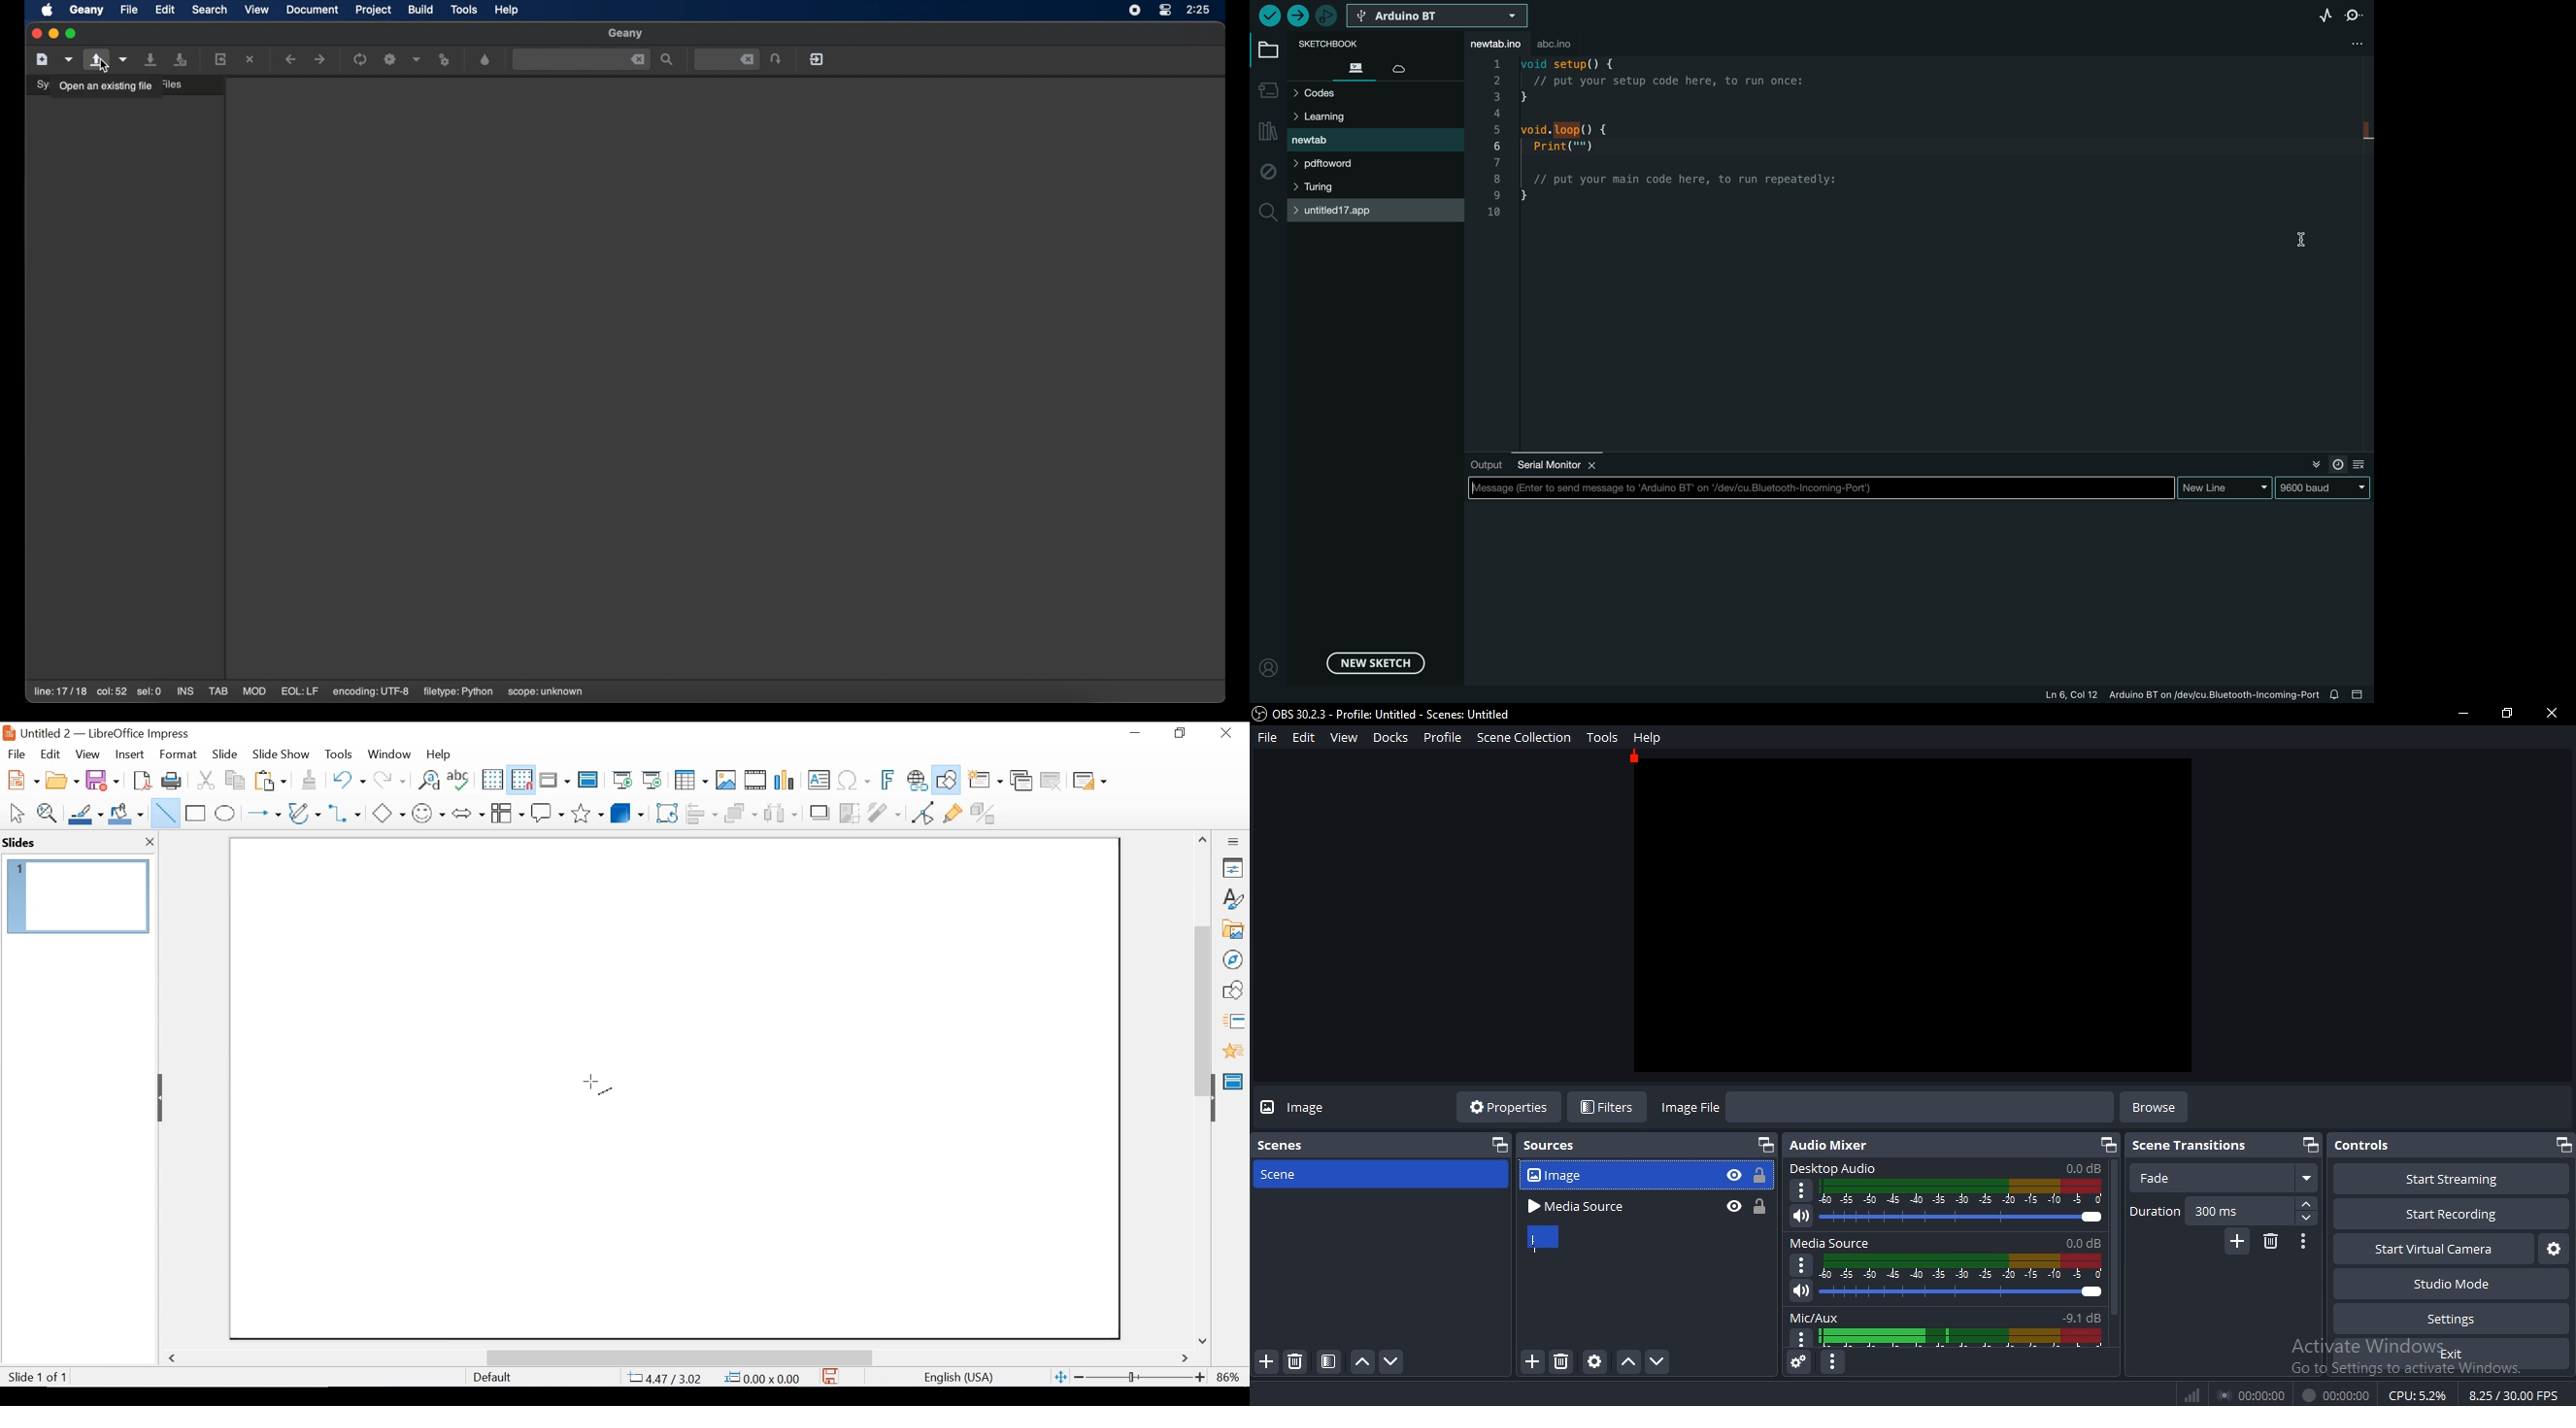 Image resolution: width=2576 pixels, height=1428 pixels. Describe the element at coordinates (1202, 996) in the screenshot. I see `Vertical Scrollbar` at that location.